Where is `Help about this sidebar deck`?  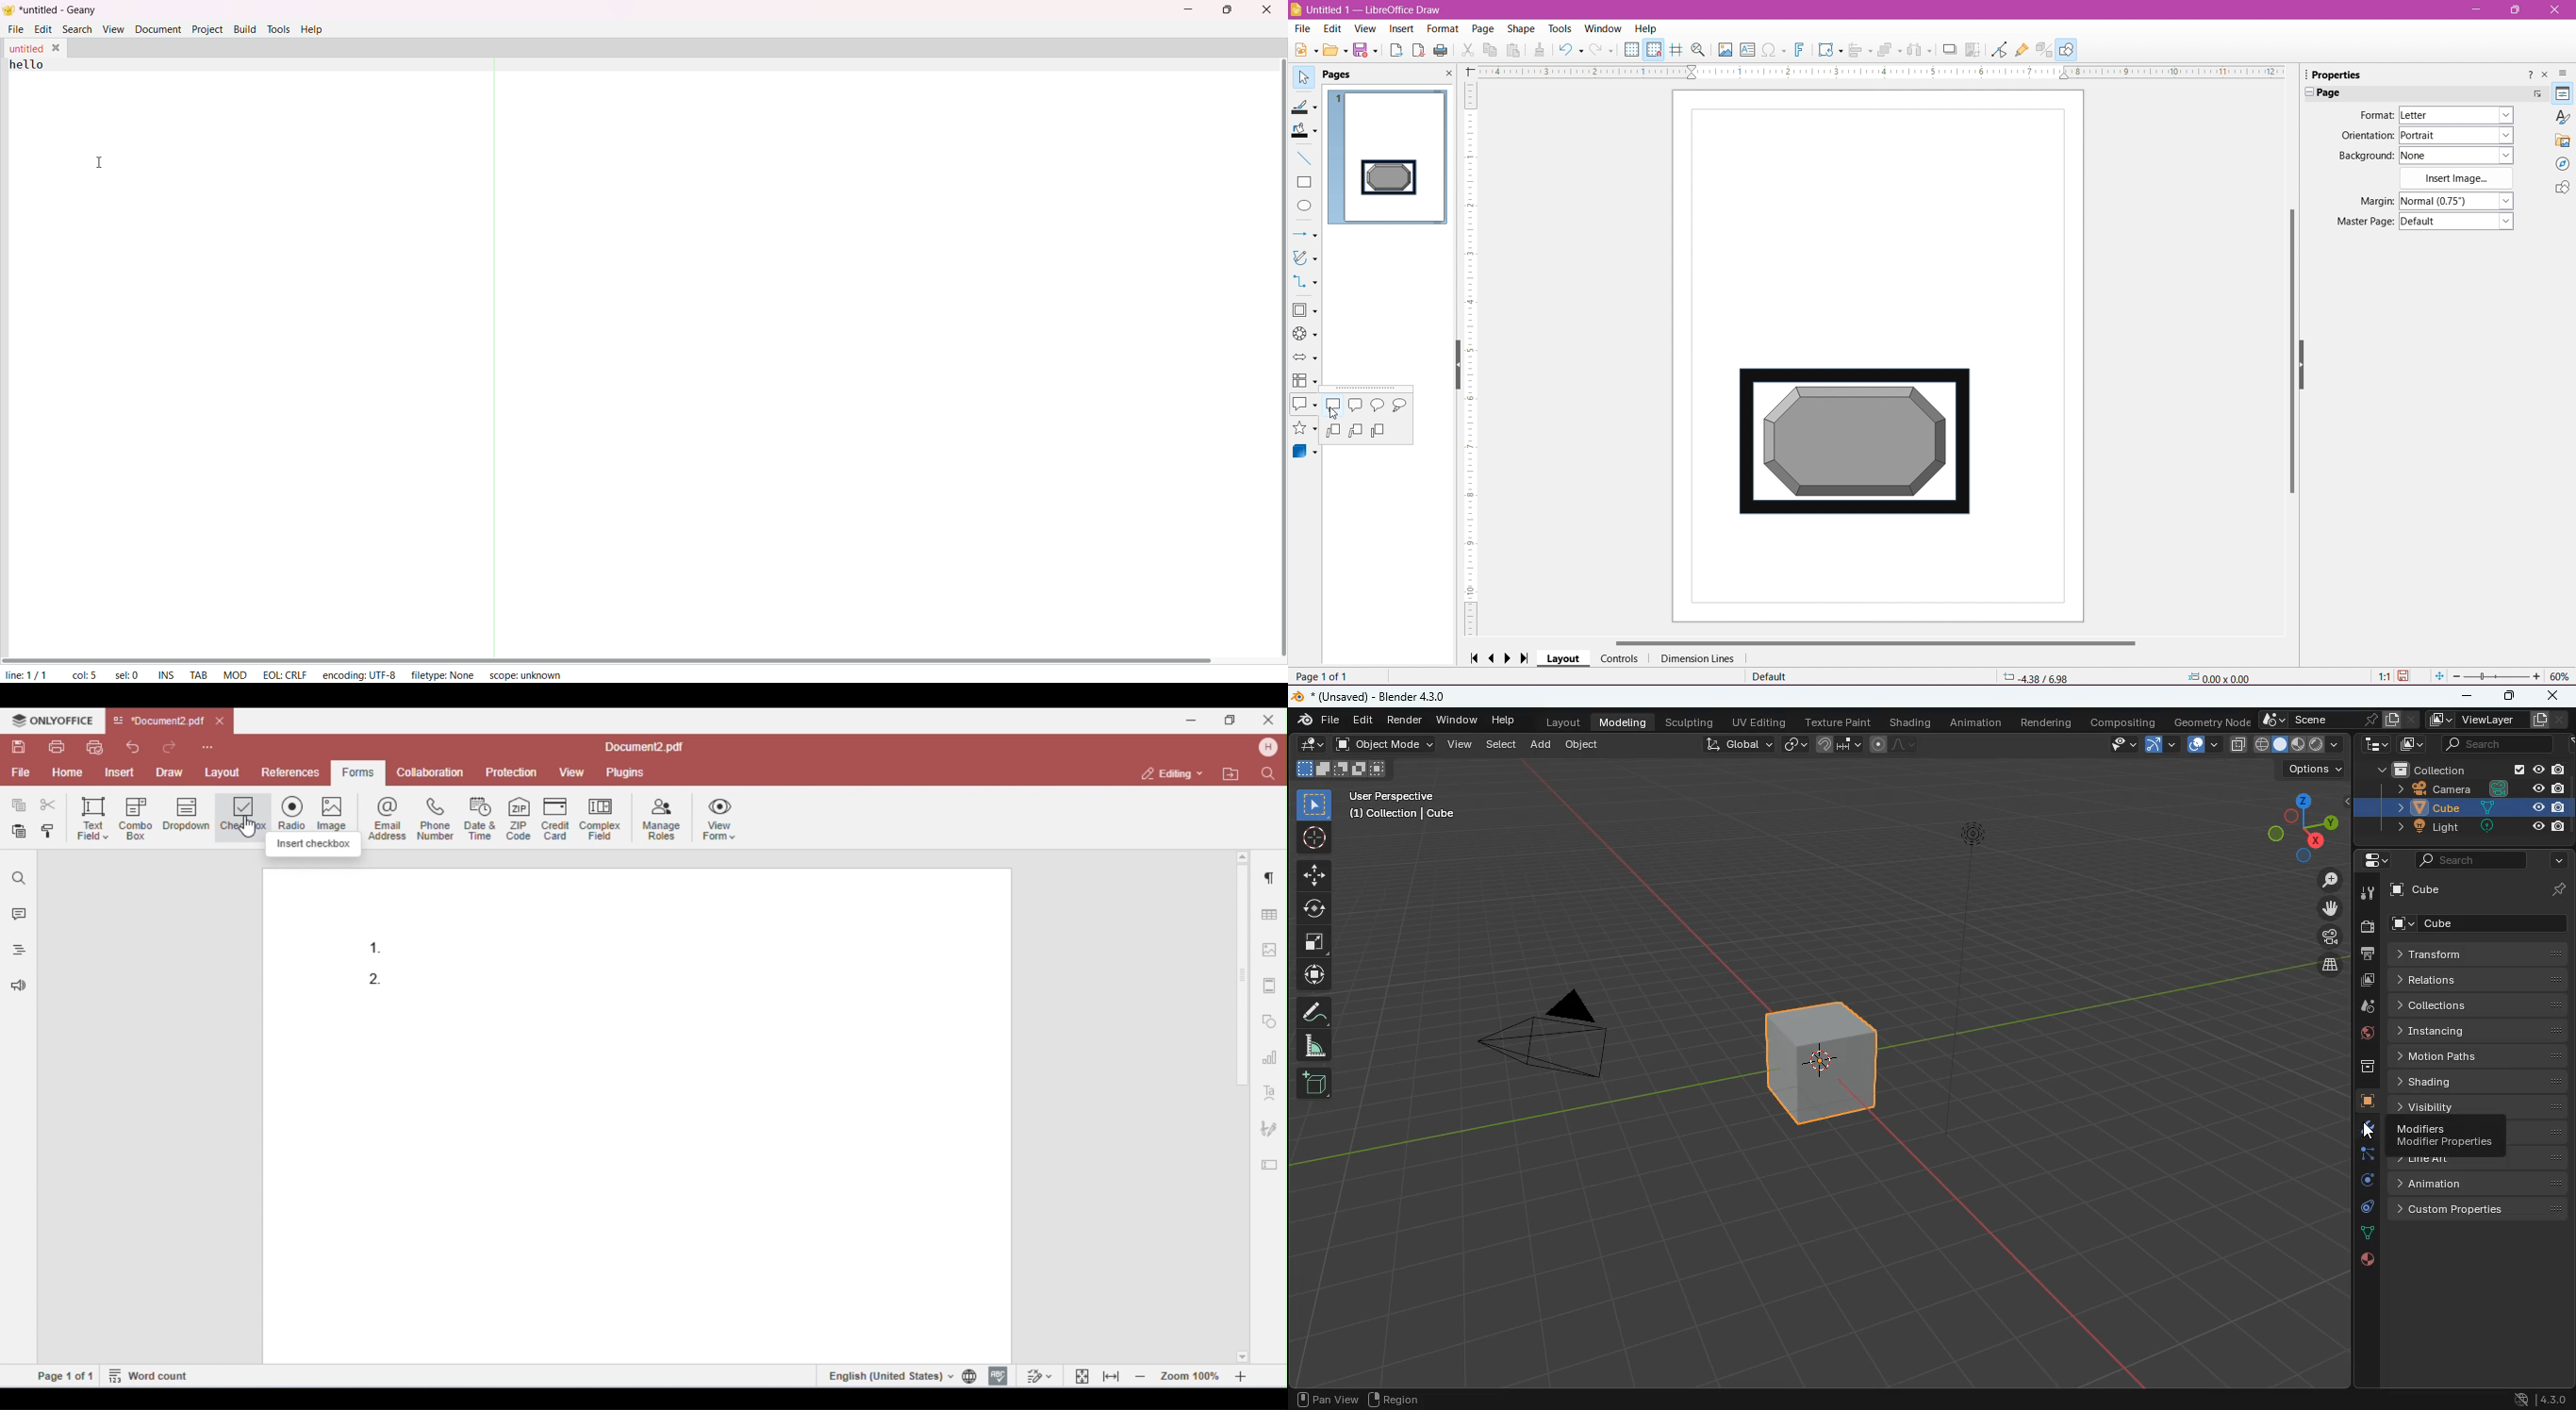
Help about this sidebar deck is located at coordinates (2528, 74).